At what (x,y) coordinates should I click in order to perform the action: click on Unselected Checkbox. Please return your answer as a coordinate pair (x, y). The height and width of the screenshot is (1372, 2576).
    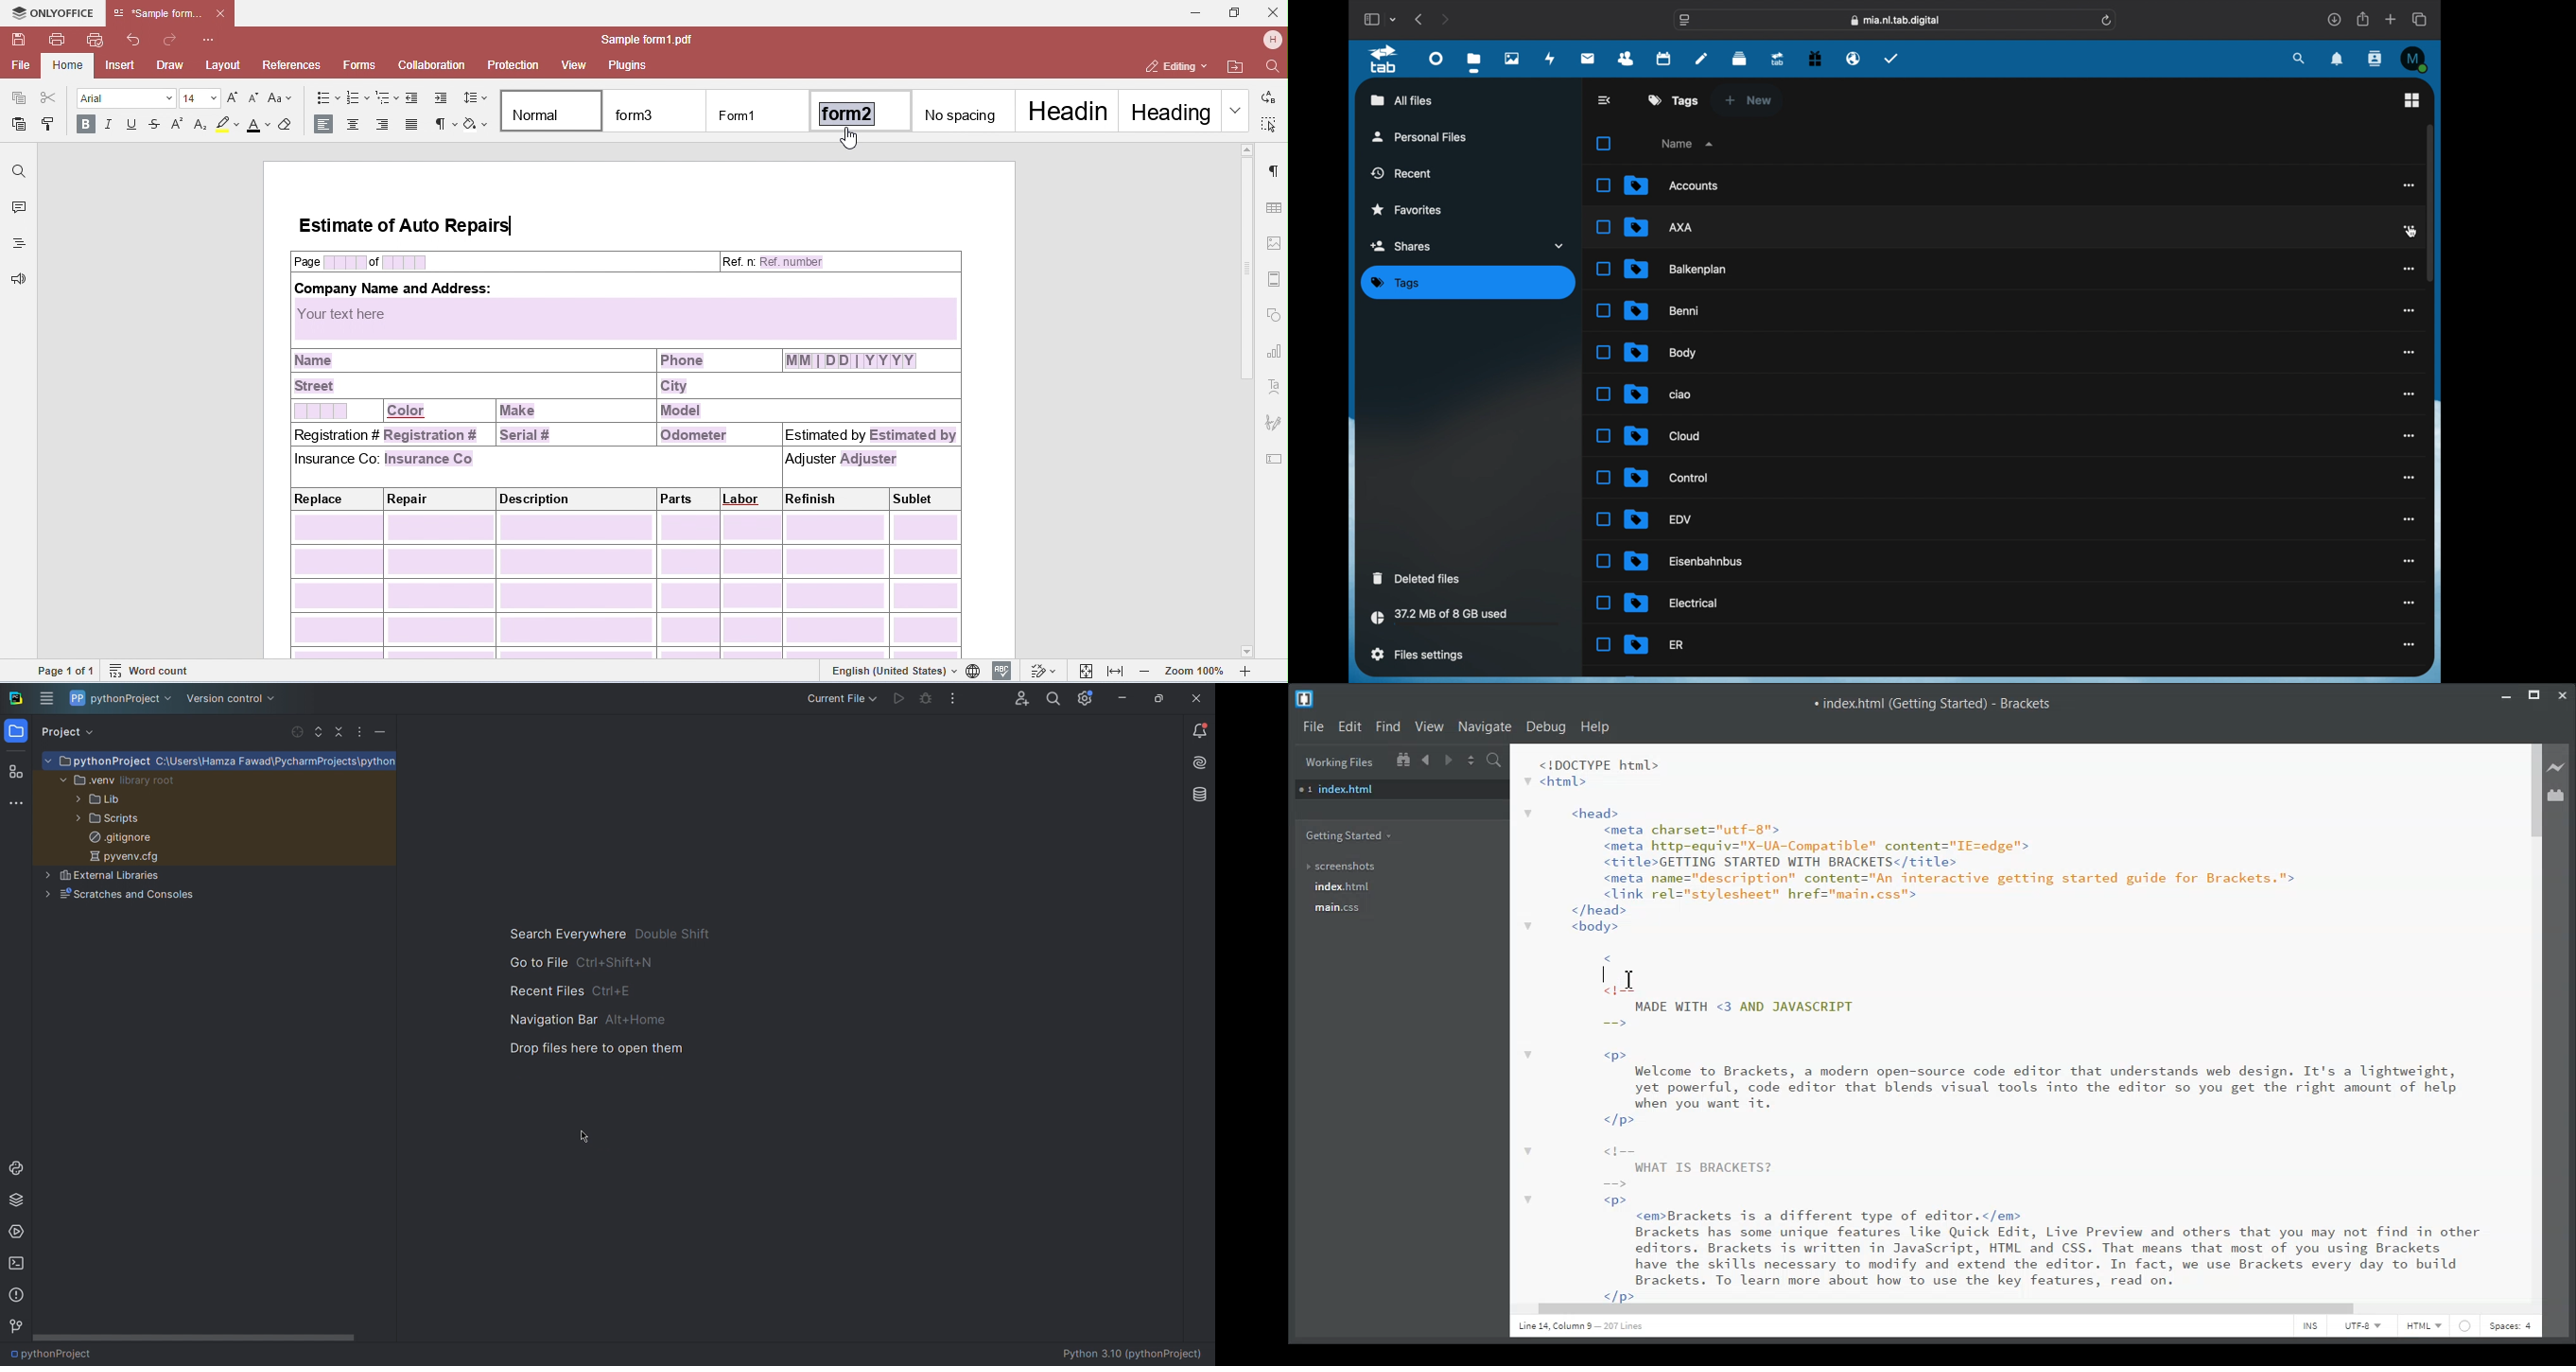
    Looking at the image, I should click on (1603, 519).